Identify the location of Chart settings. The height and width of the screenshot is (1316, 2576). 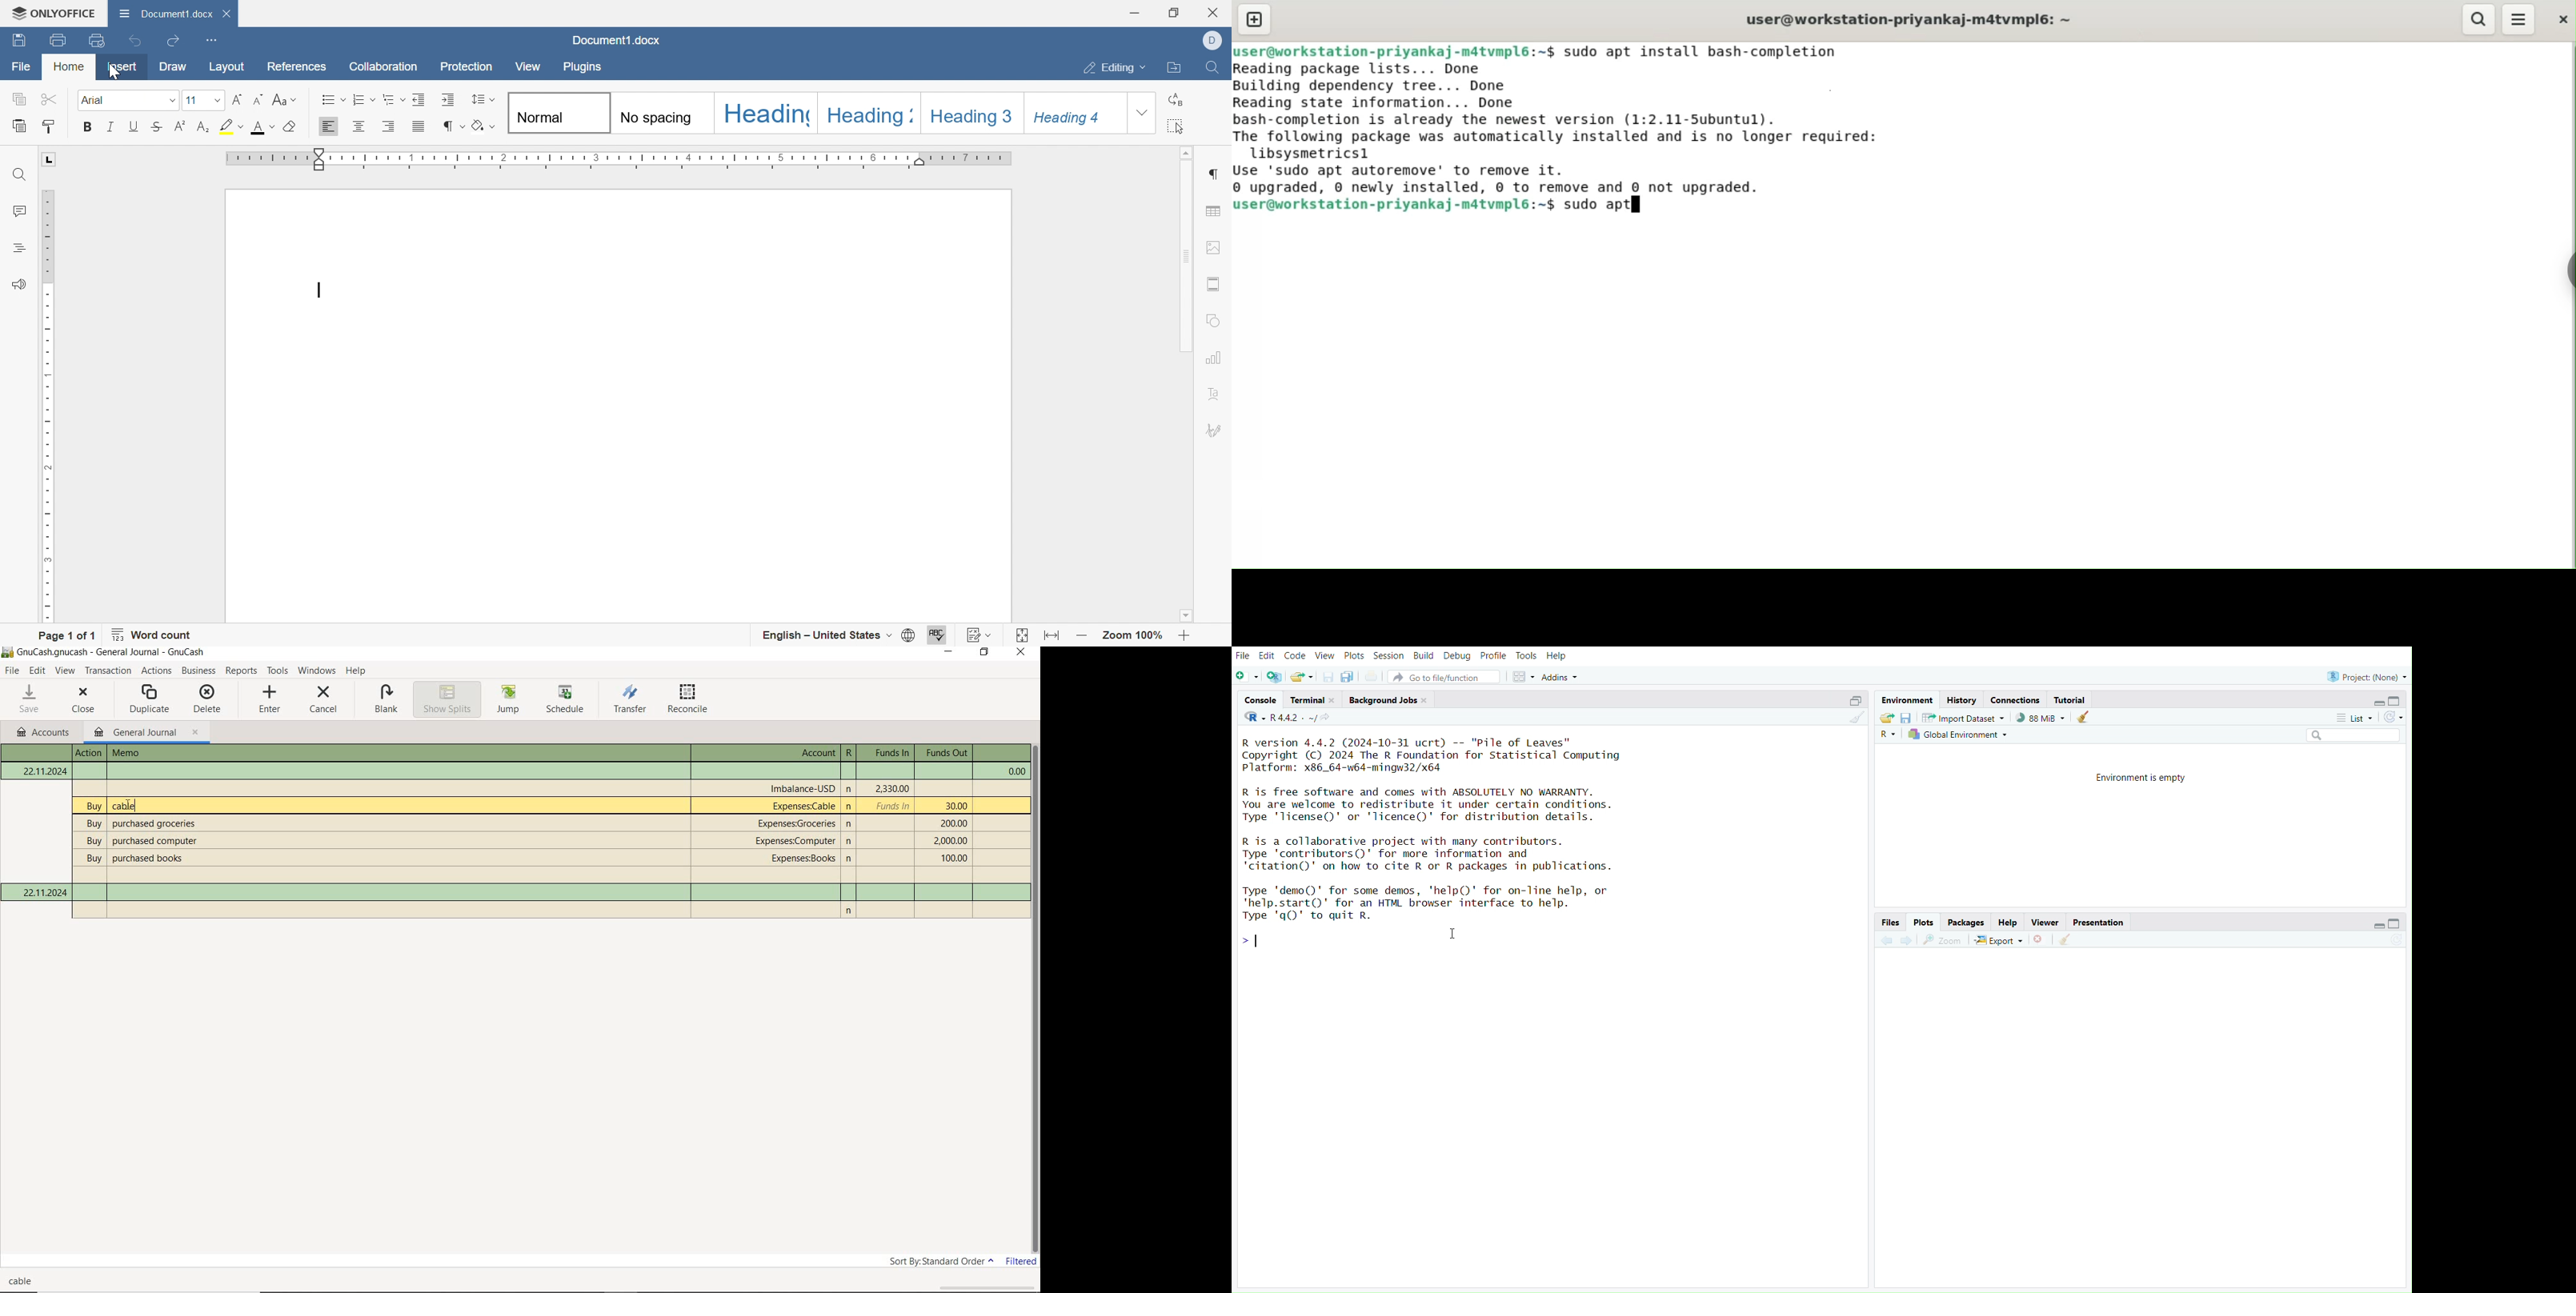
(1218, 357).